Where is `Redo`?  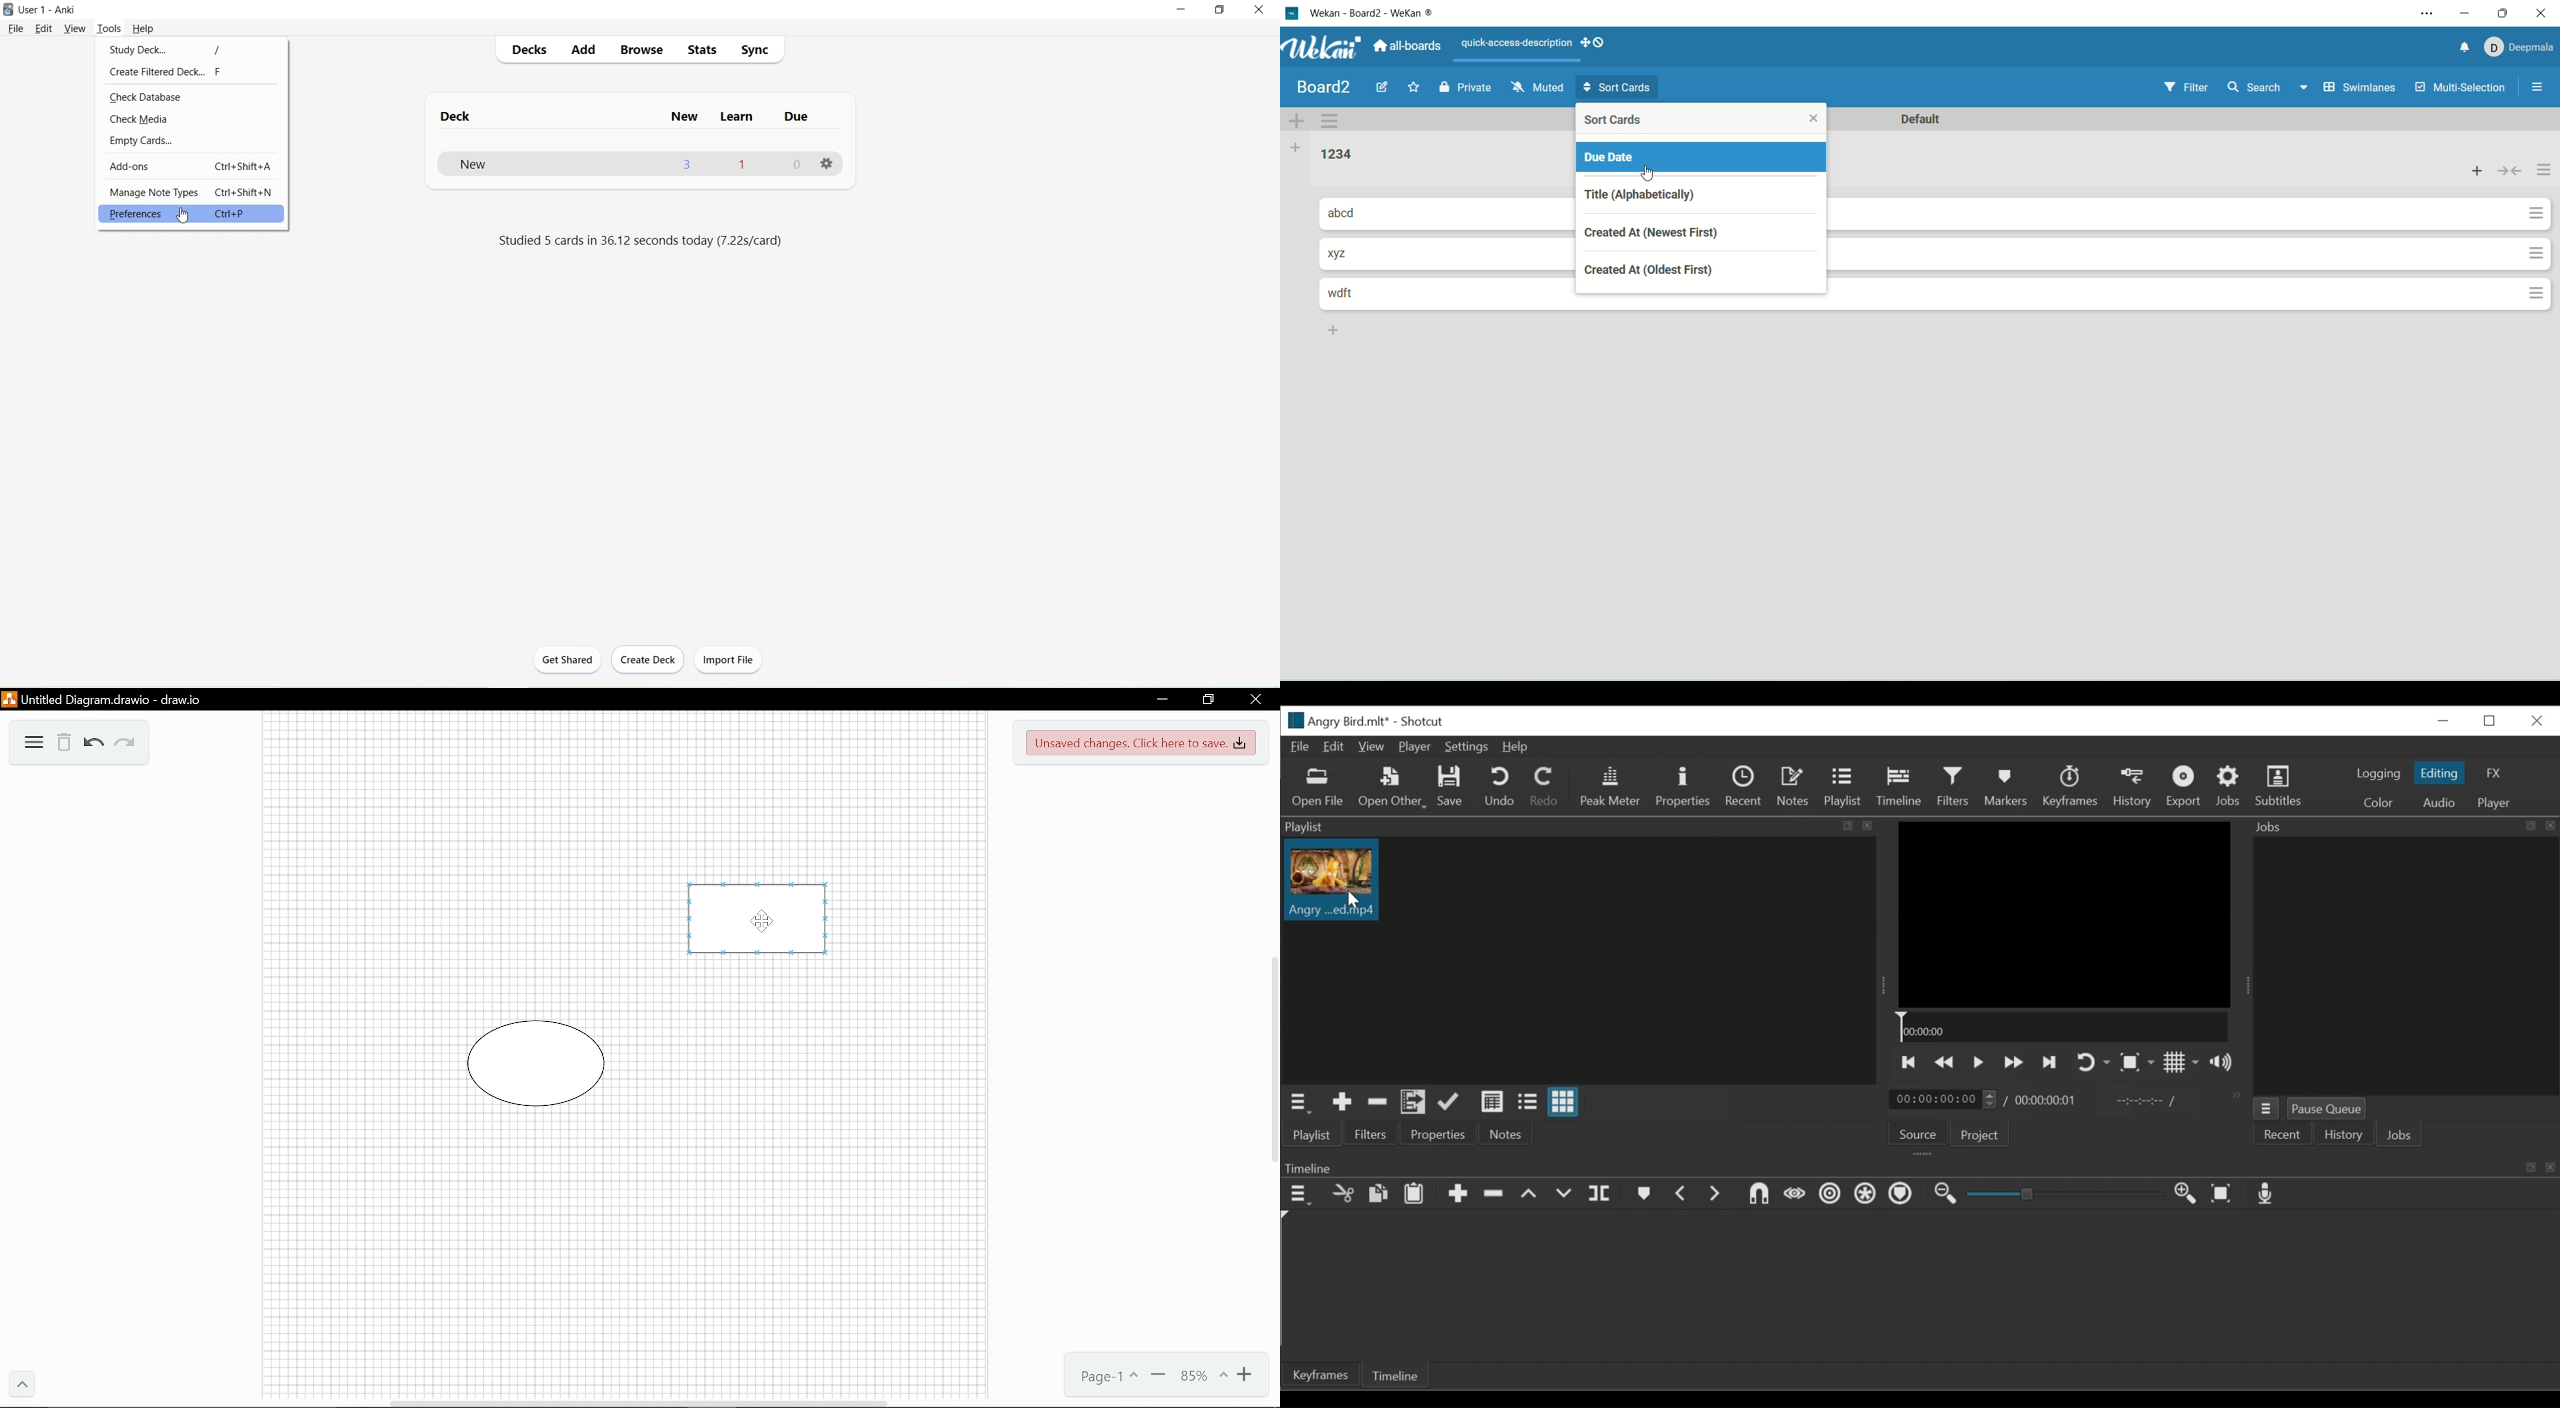 Redo is located at coordinates (1543, 785).